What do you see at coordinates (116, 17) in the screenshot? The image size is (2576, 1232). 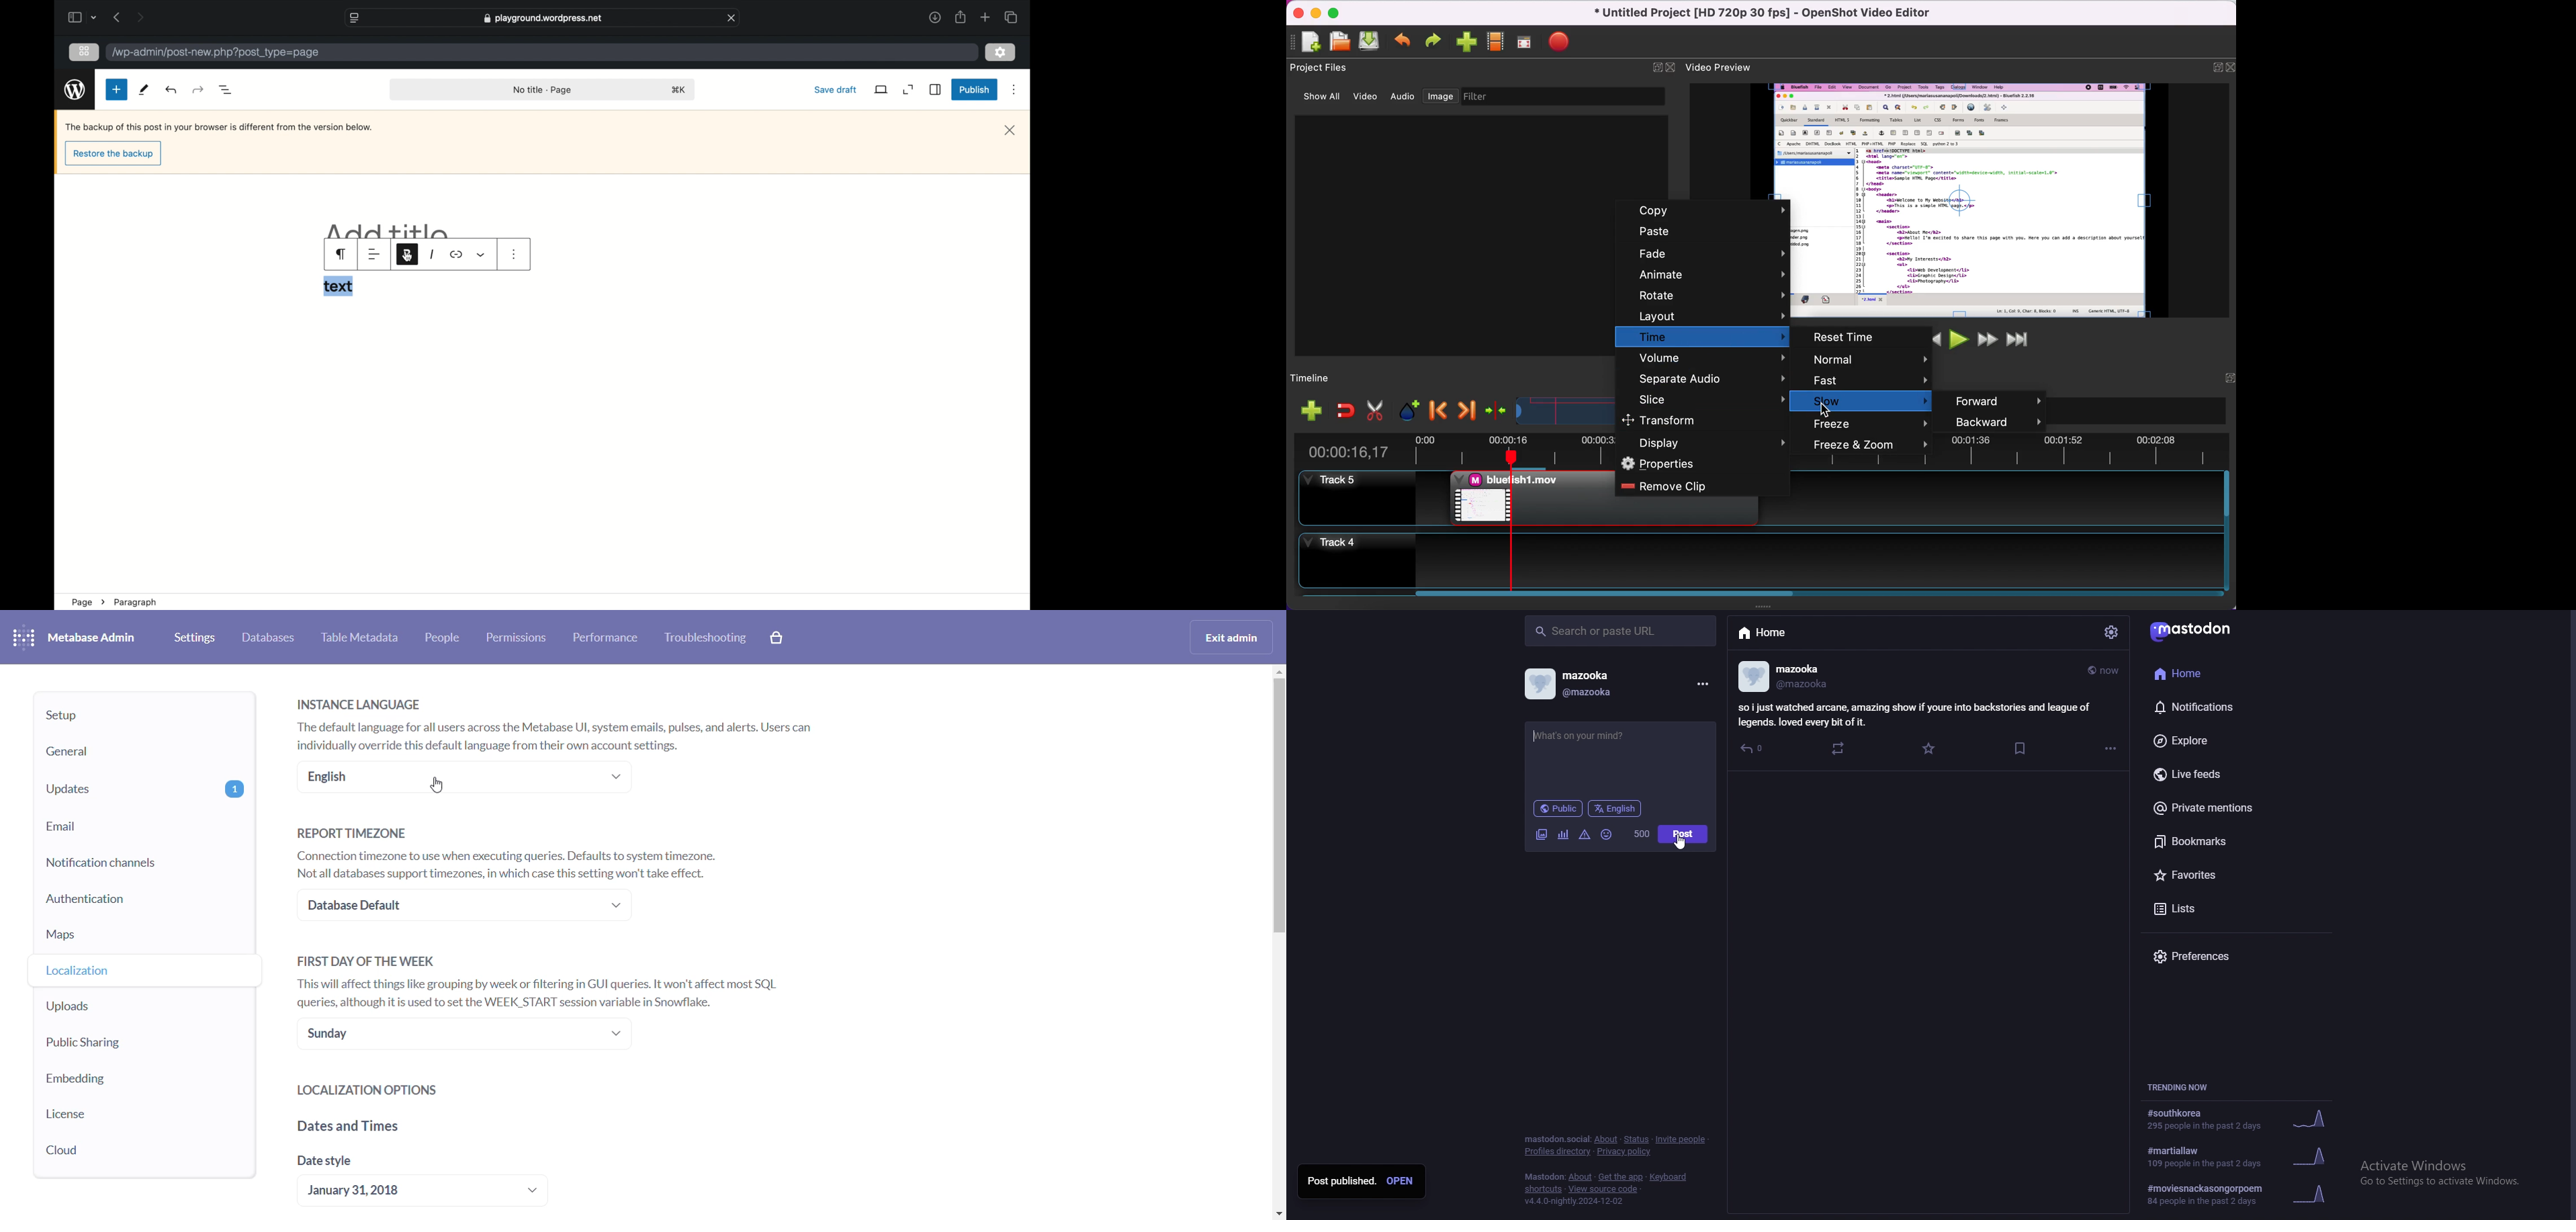 I see `previous page` at bounding box center [116, 17].